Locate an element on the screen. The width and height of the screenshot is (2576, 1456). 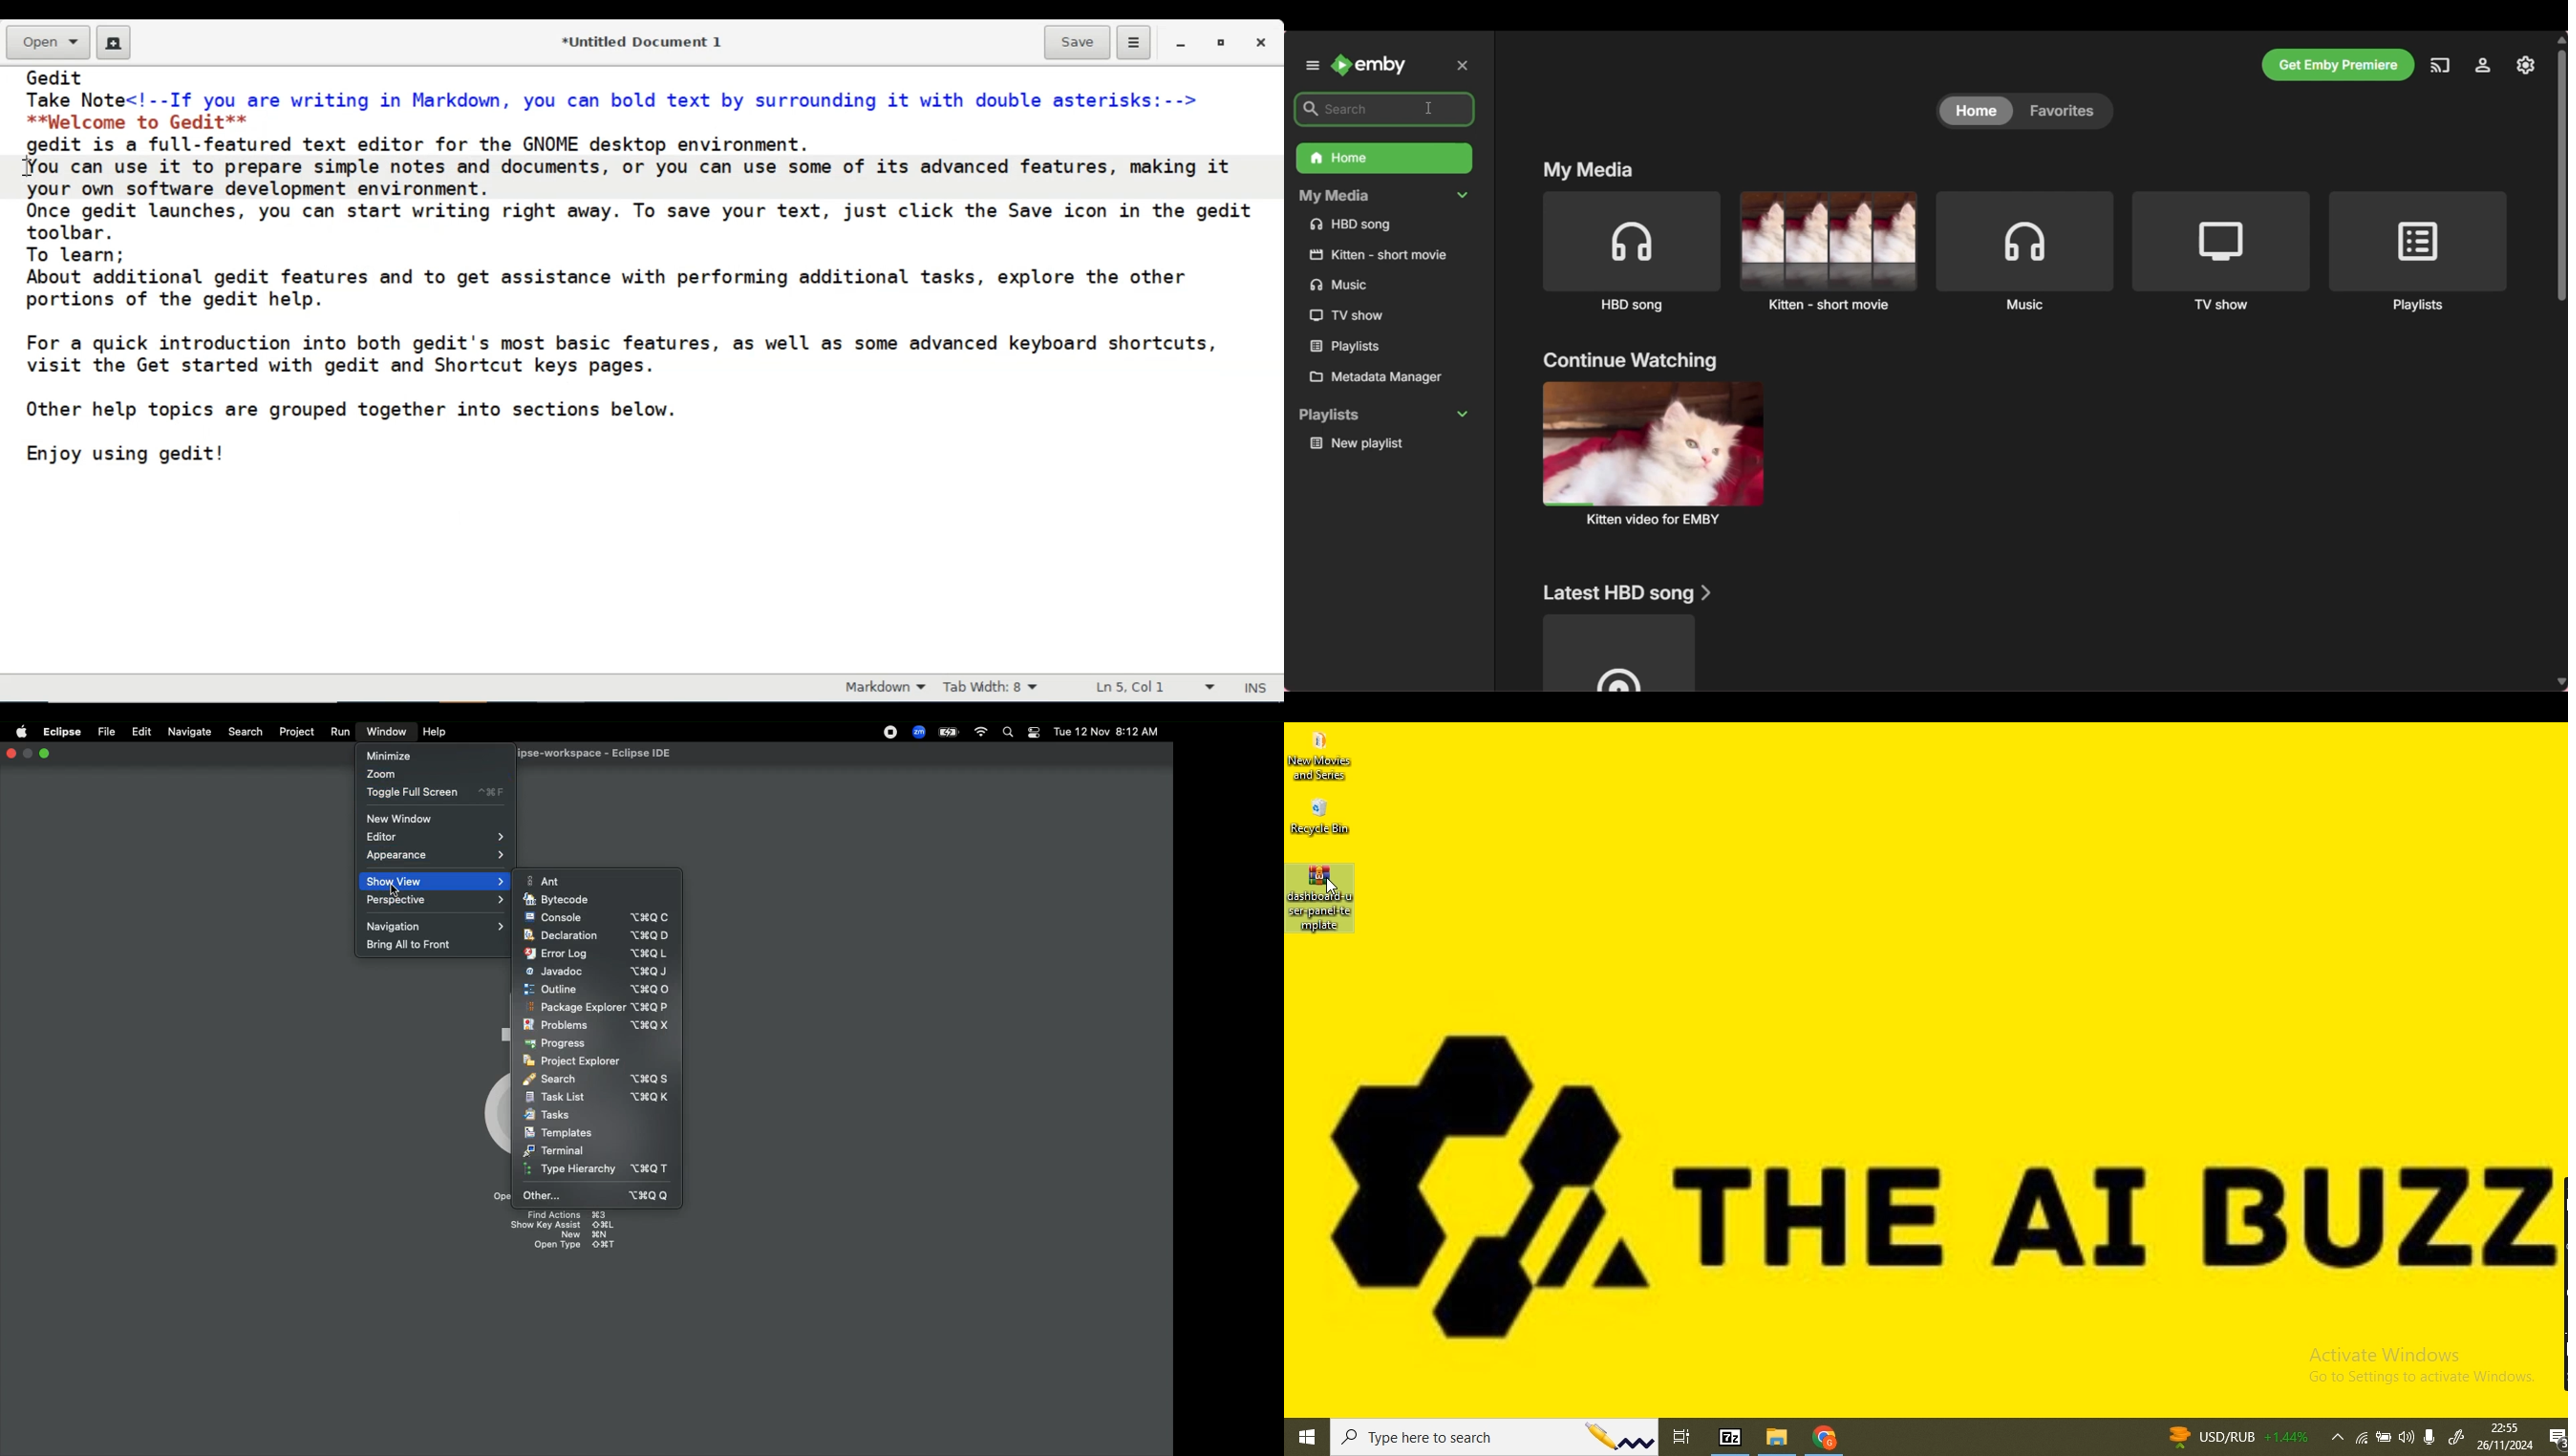
date and time is located at coordinates (2504, 1437).